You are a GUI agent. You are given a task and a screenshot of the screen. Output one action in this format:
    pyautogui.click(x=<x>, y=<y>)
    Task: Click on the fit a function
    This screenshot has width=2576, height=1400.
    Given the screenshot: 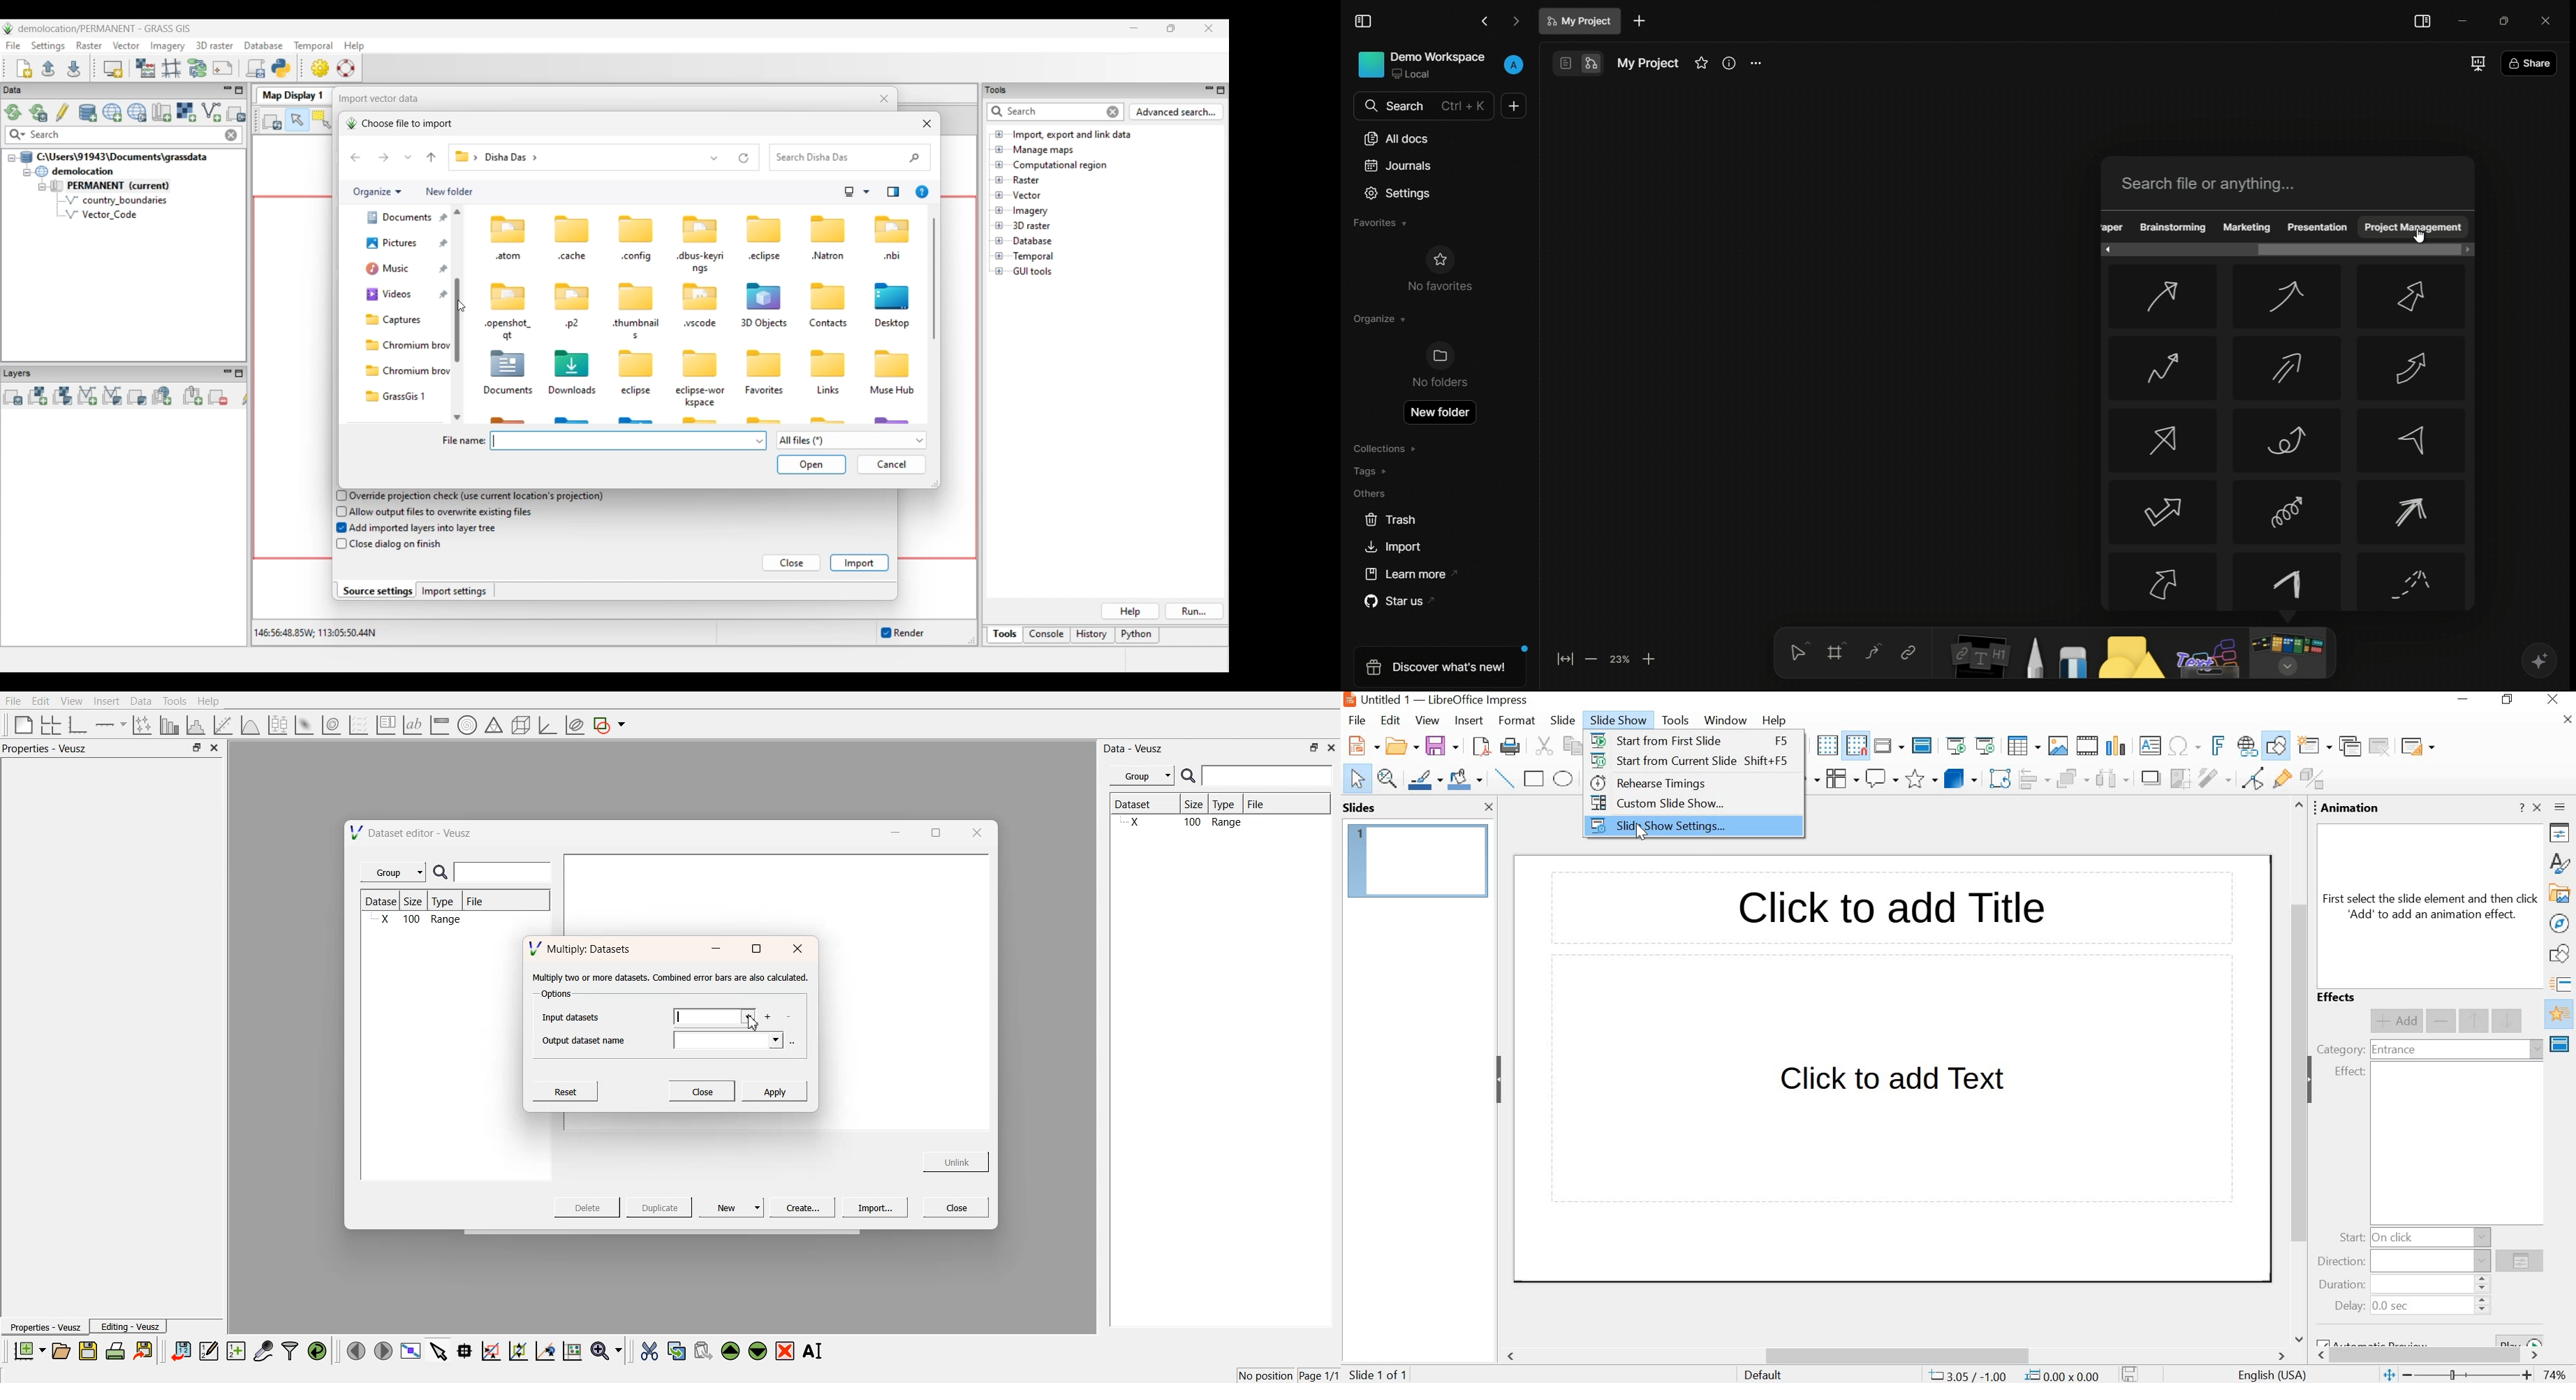 What is the action you would take?
    pyautogui.click(x=224, y=724)
    